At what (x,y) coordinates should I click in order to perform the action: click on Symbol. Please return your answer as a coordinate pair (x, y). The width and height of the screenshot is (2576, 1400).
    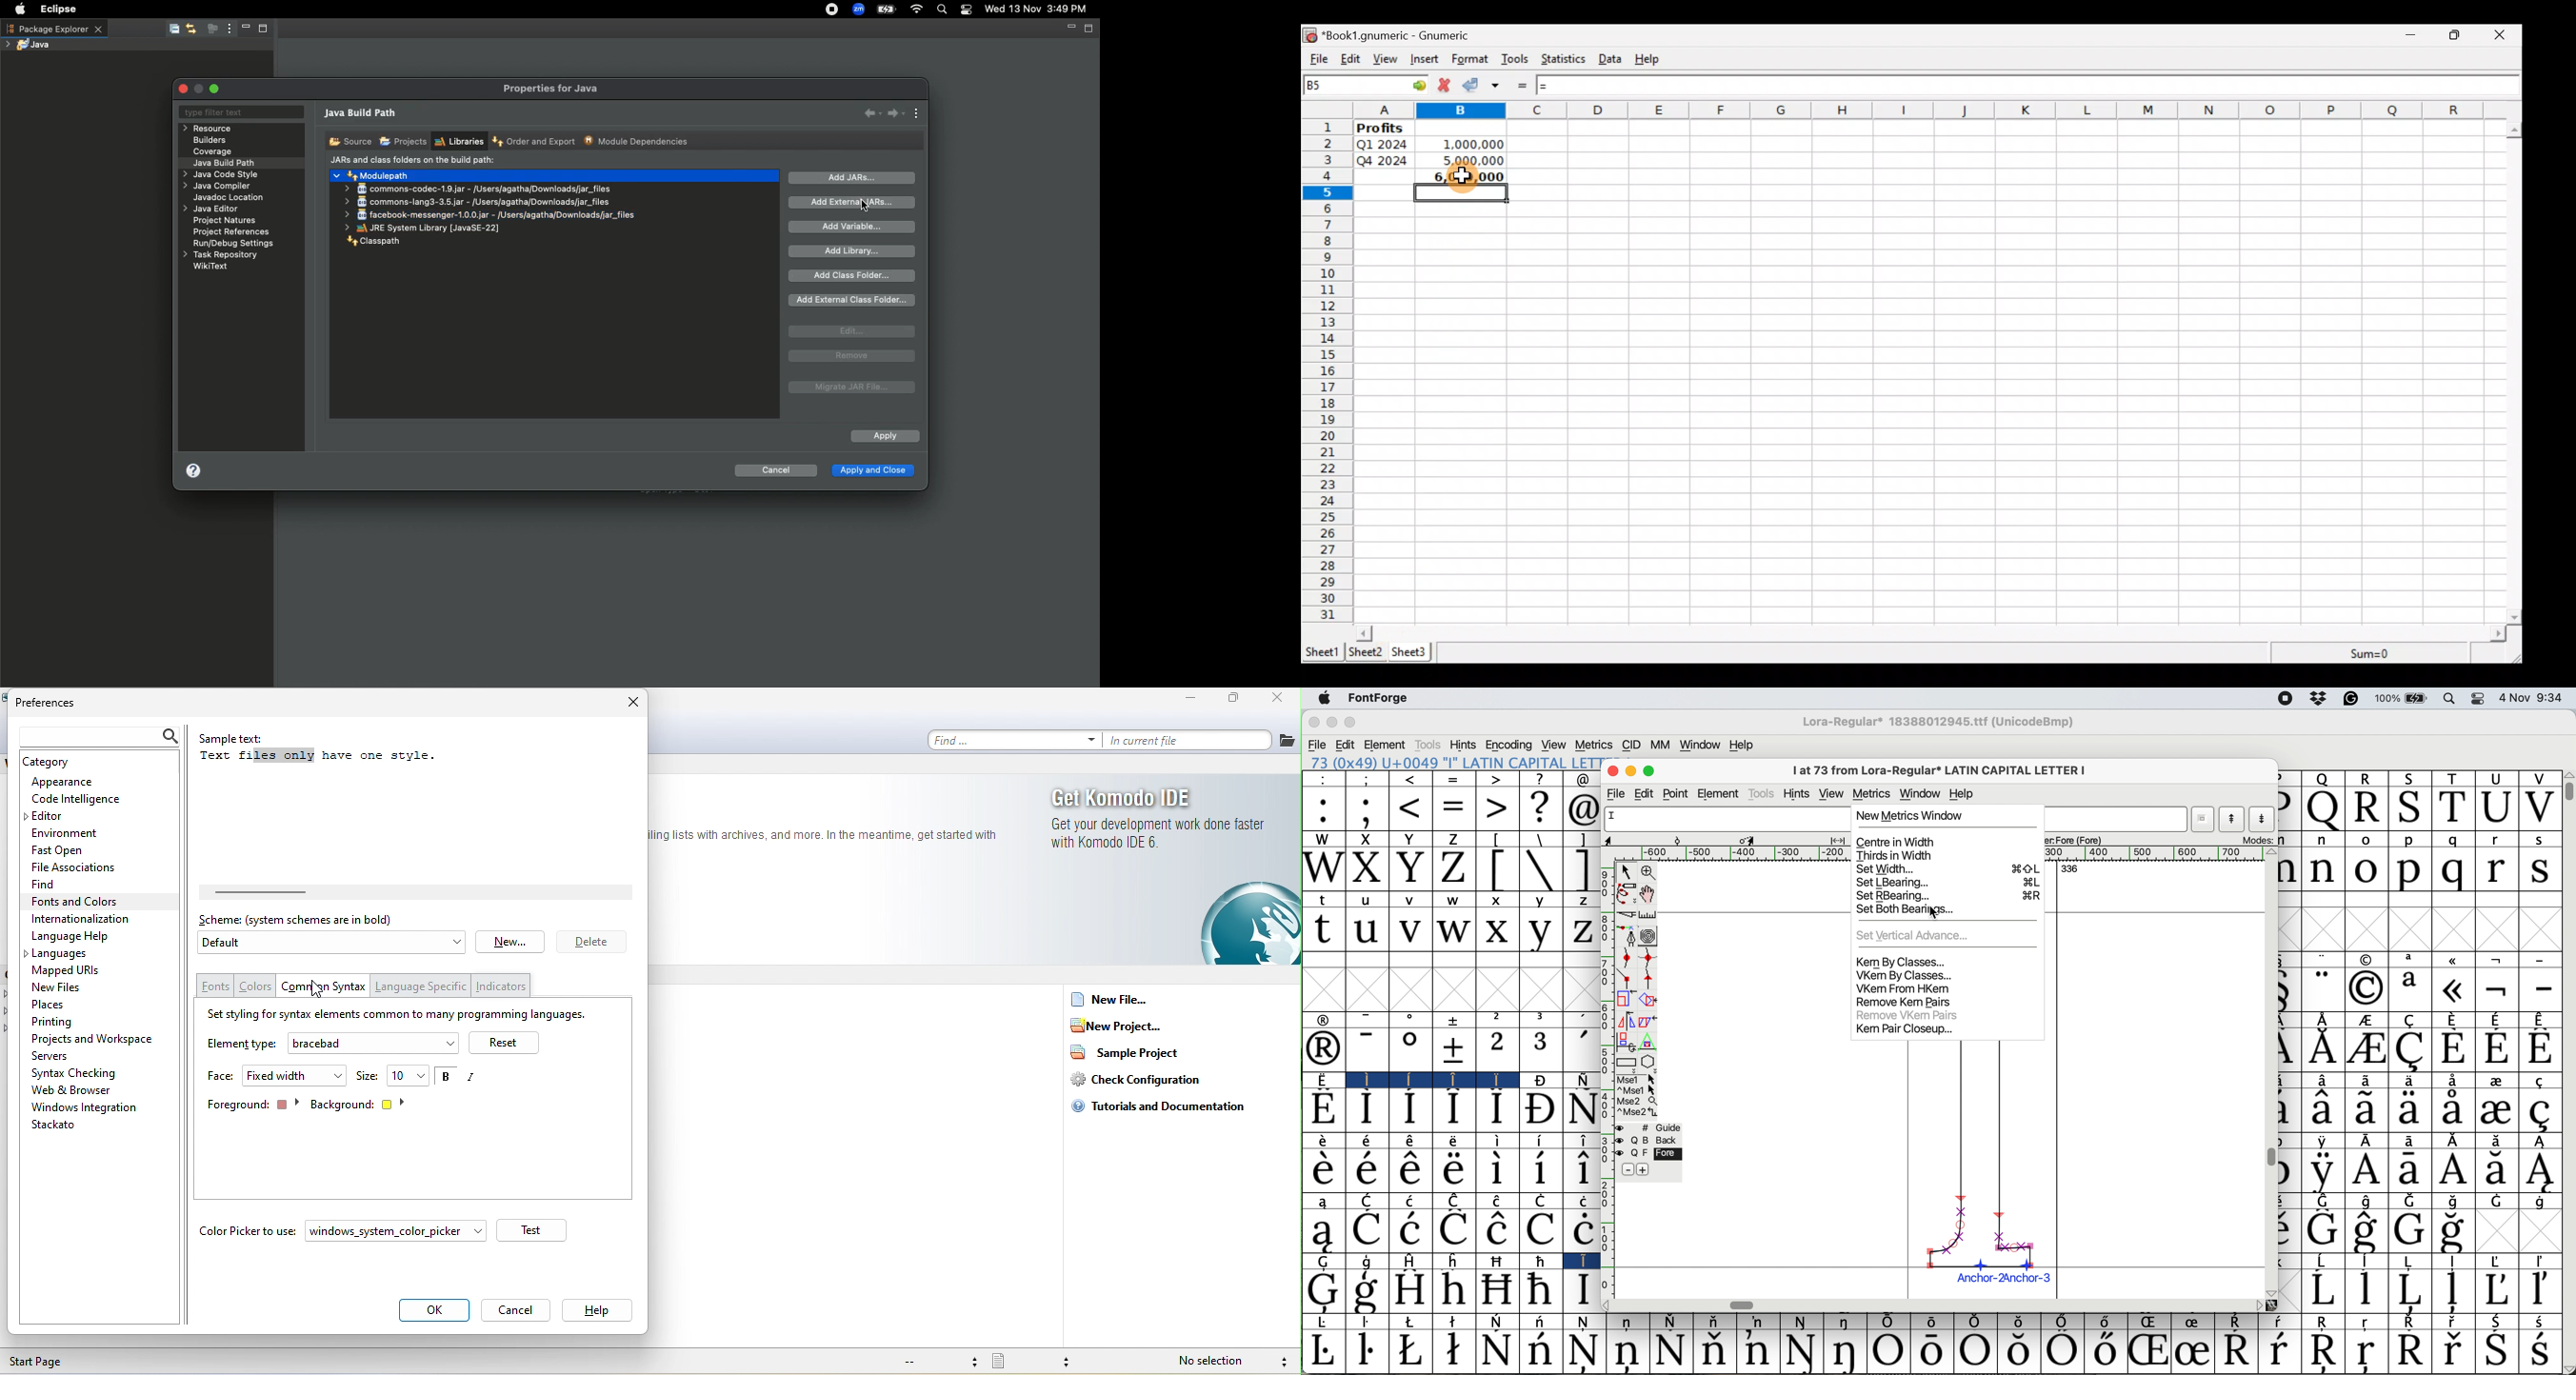
    Looking at the image, I should click on (2412, 1110).